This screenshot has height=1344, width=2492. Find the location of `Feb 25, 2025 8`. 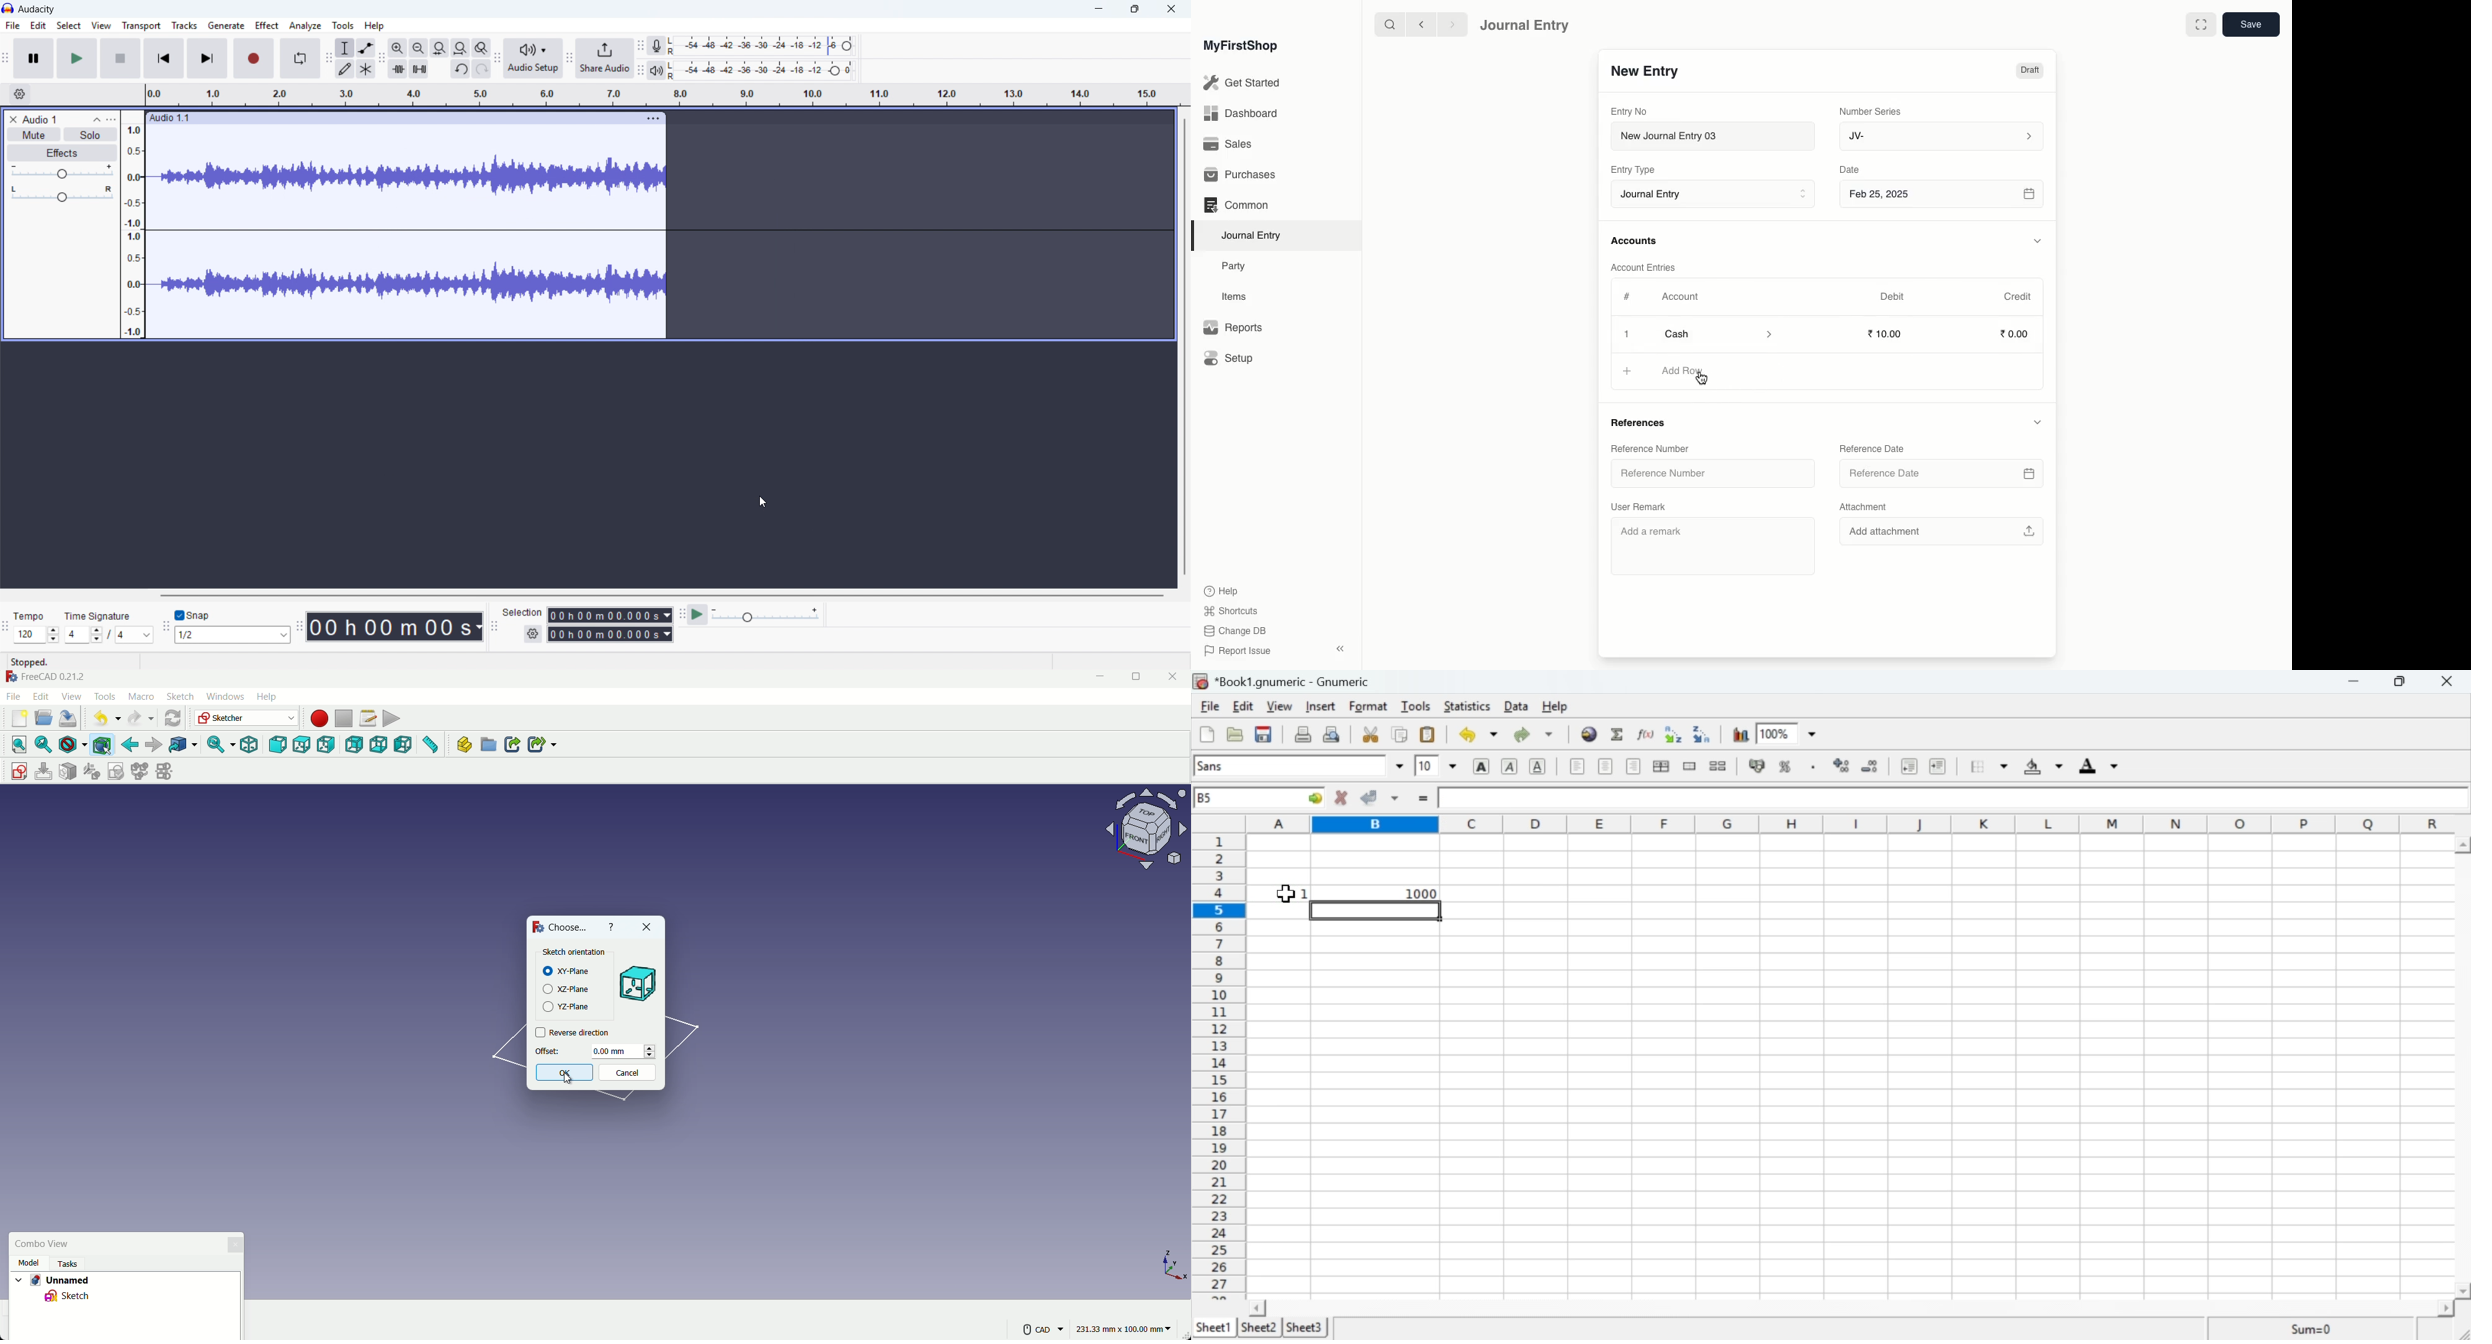

Feb 25, 2025 8 is located at coordinates (1943, 194).